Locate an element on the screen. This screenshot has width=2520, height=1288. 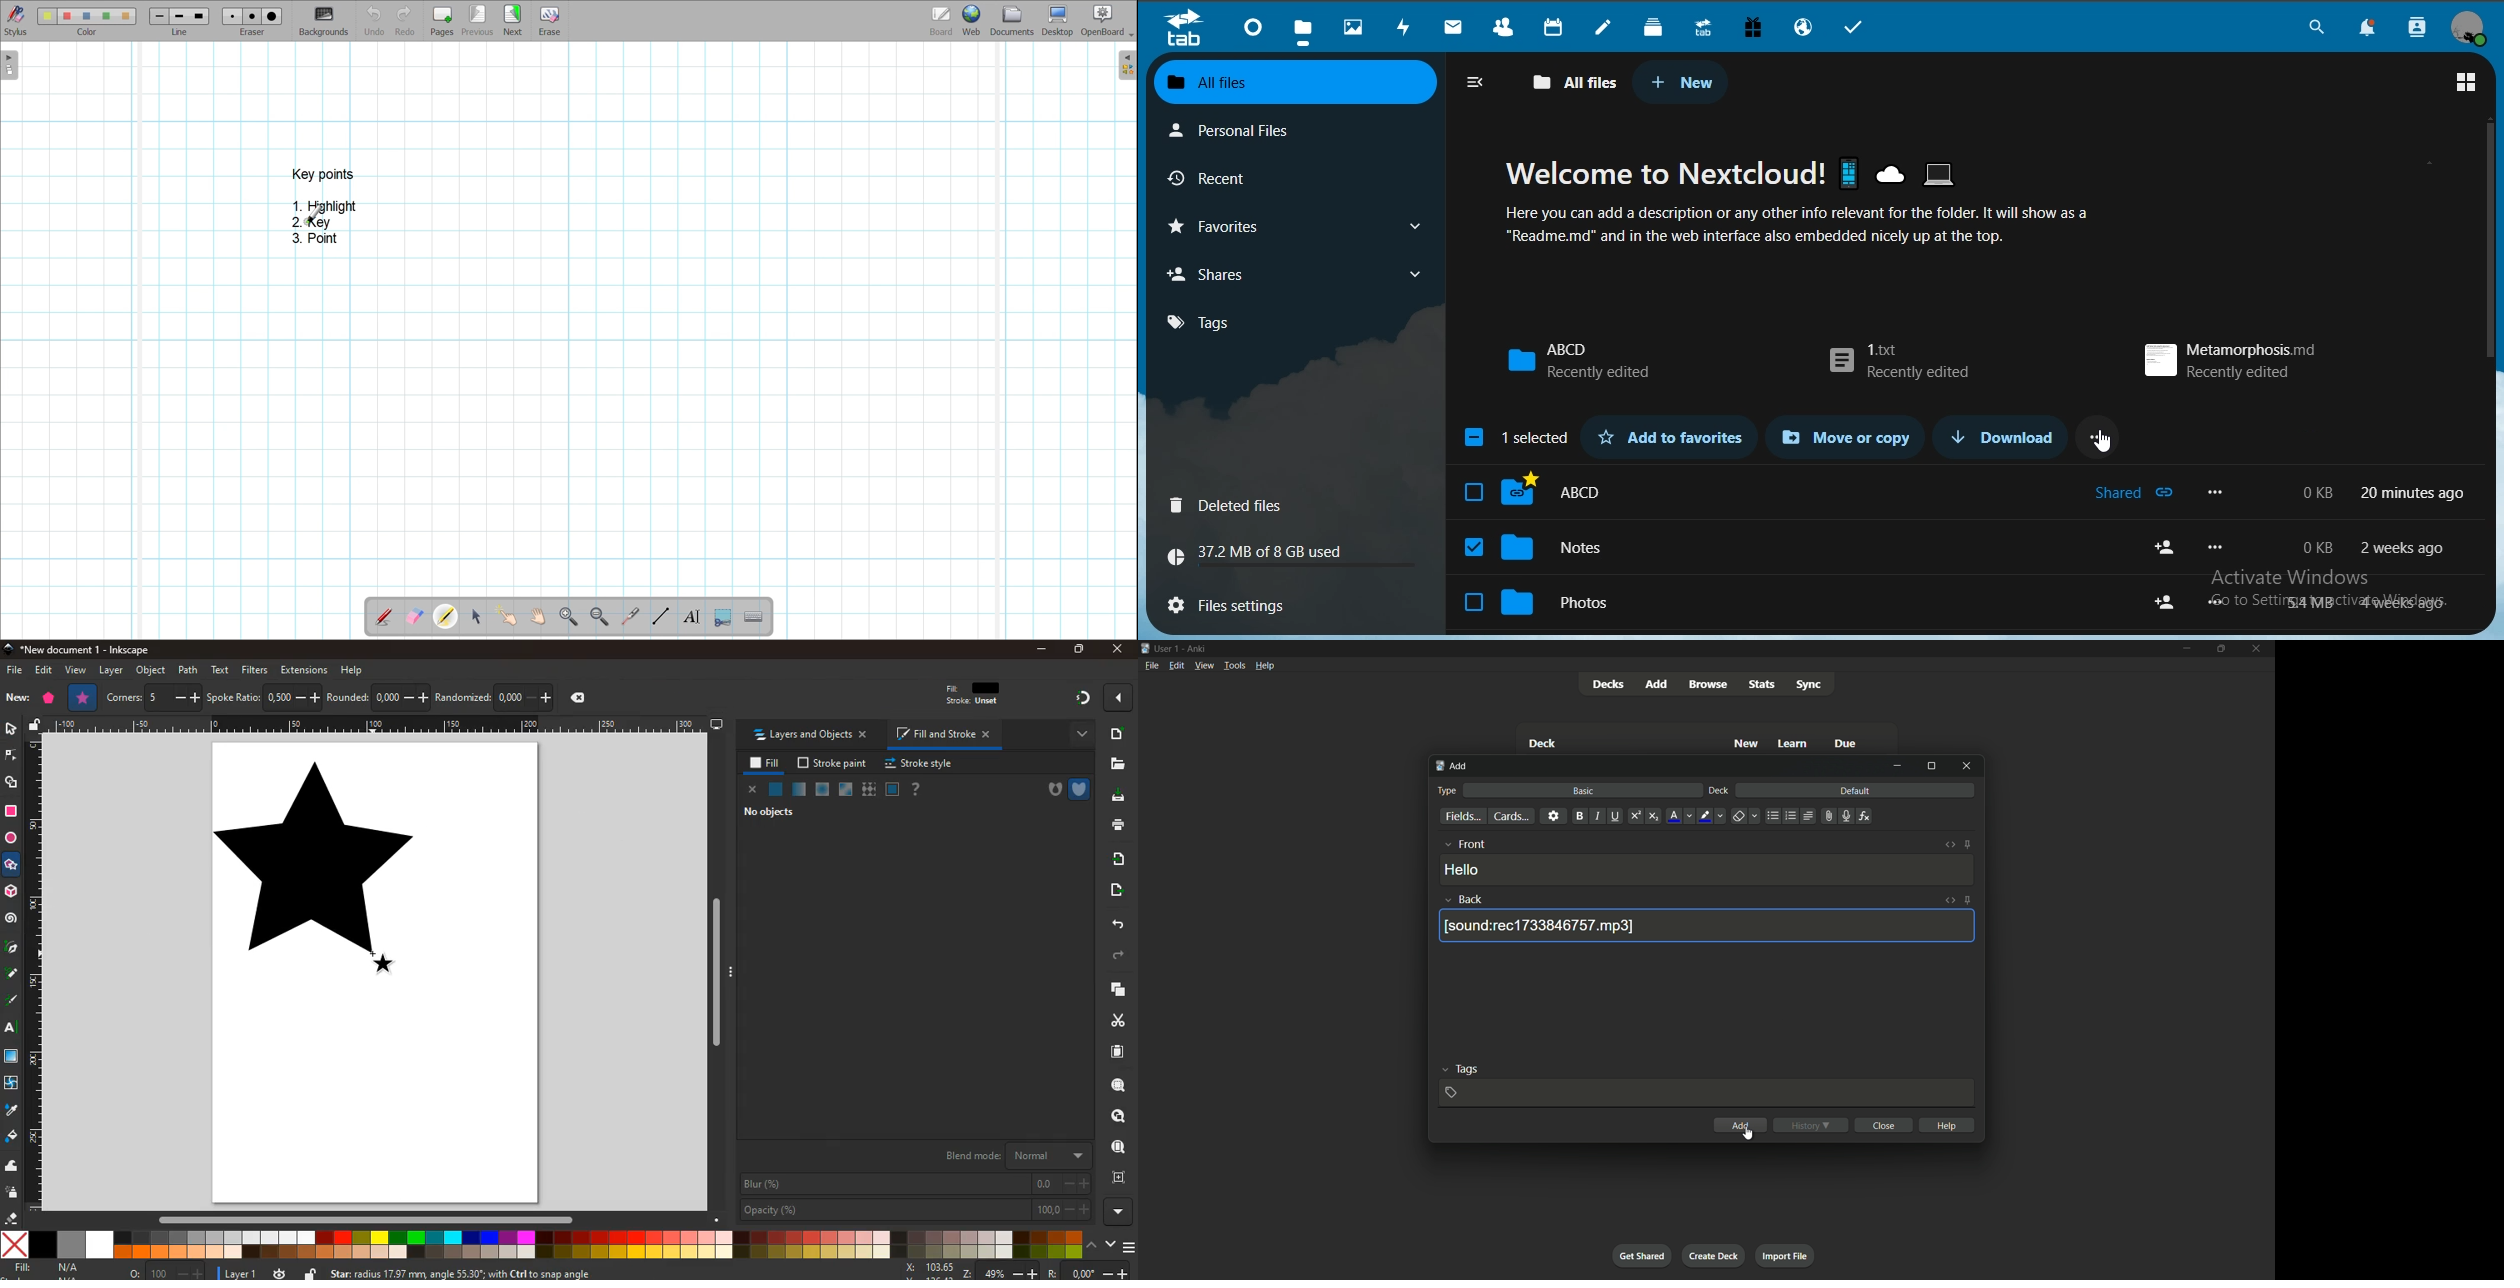
send is located at coordinates (1118, 859).